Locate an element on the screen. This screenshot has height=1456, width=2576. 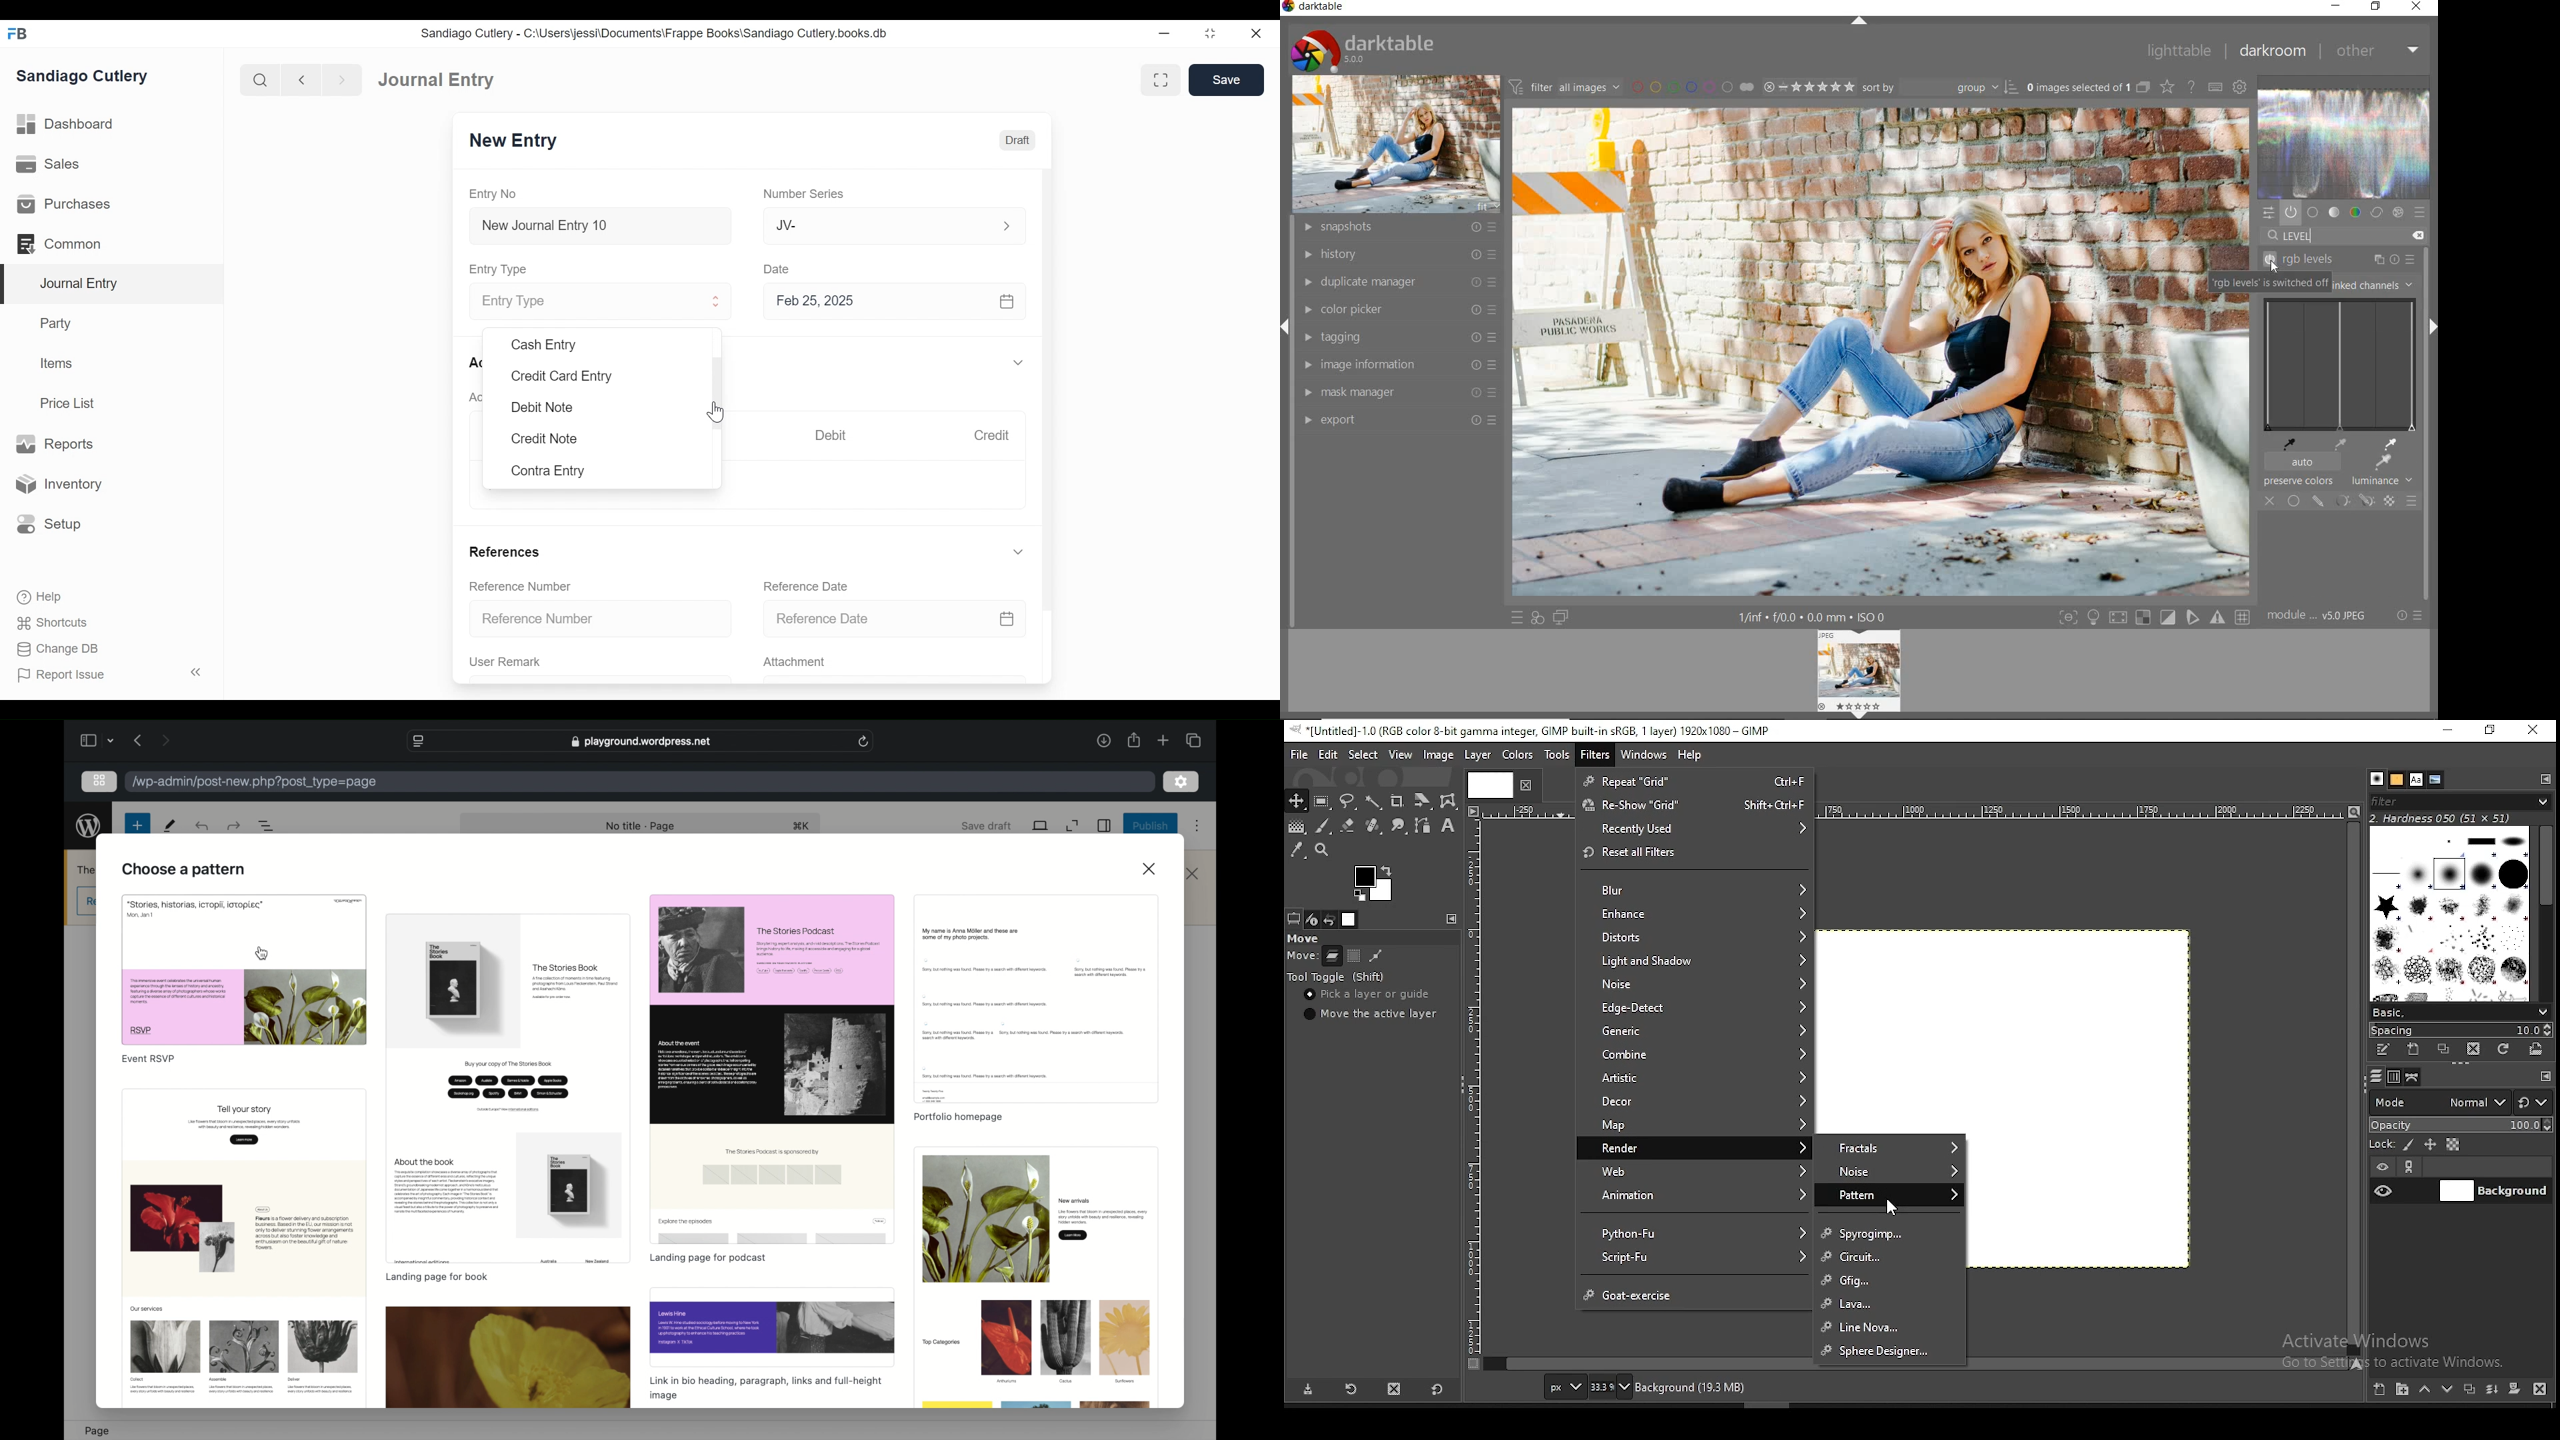
merge layer is located at coordinates (2491, 1391).